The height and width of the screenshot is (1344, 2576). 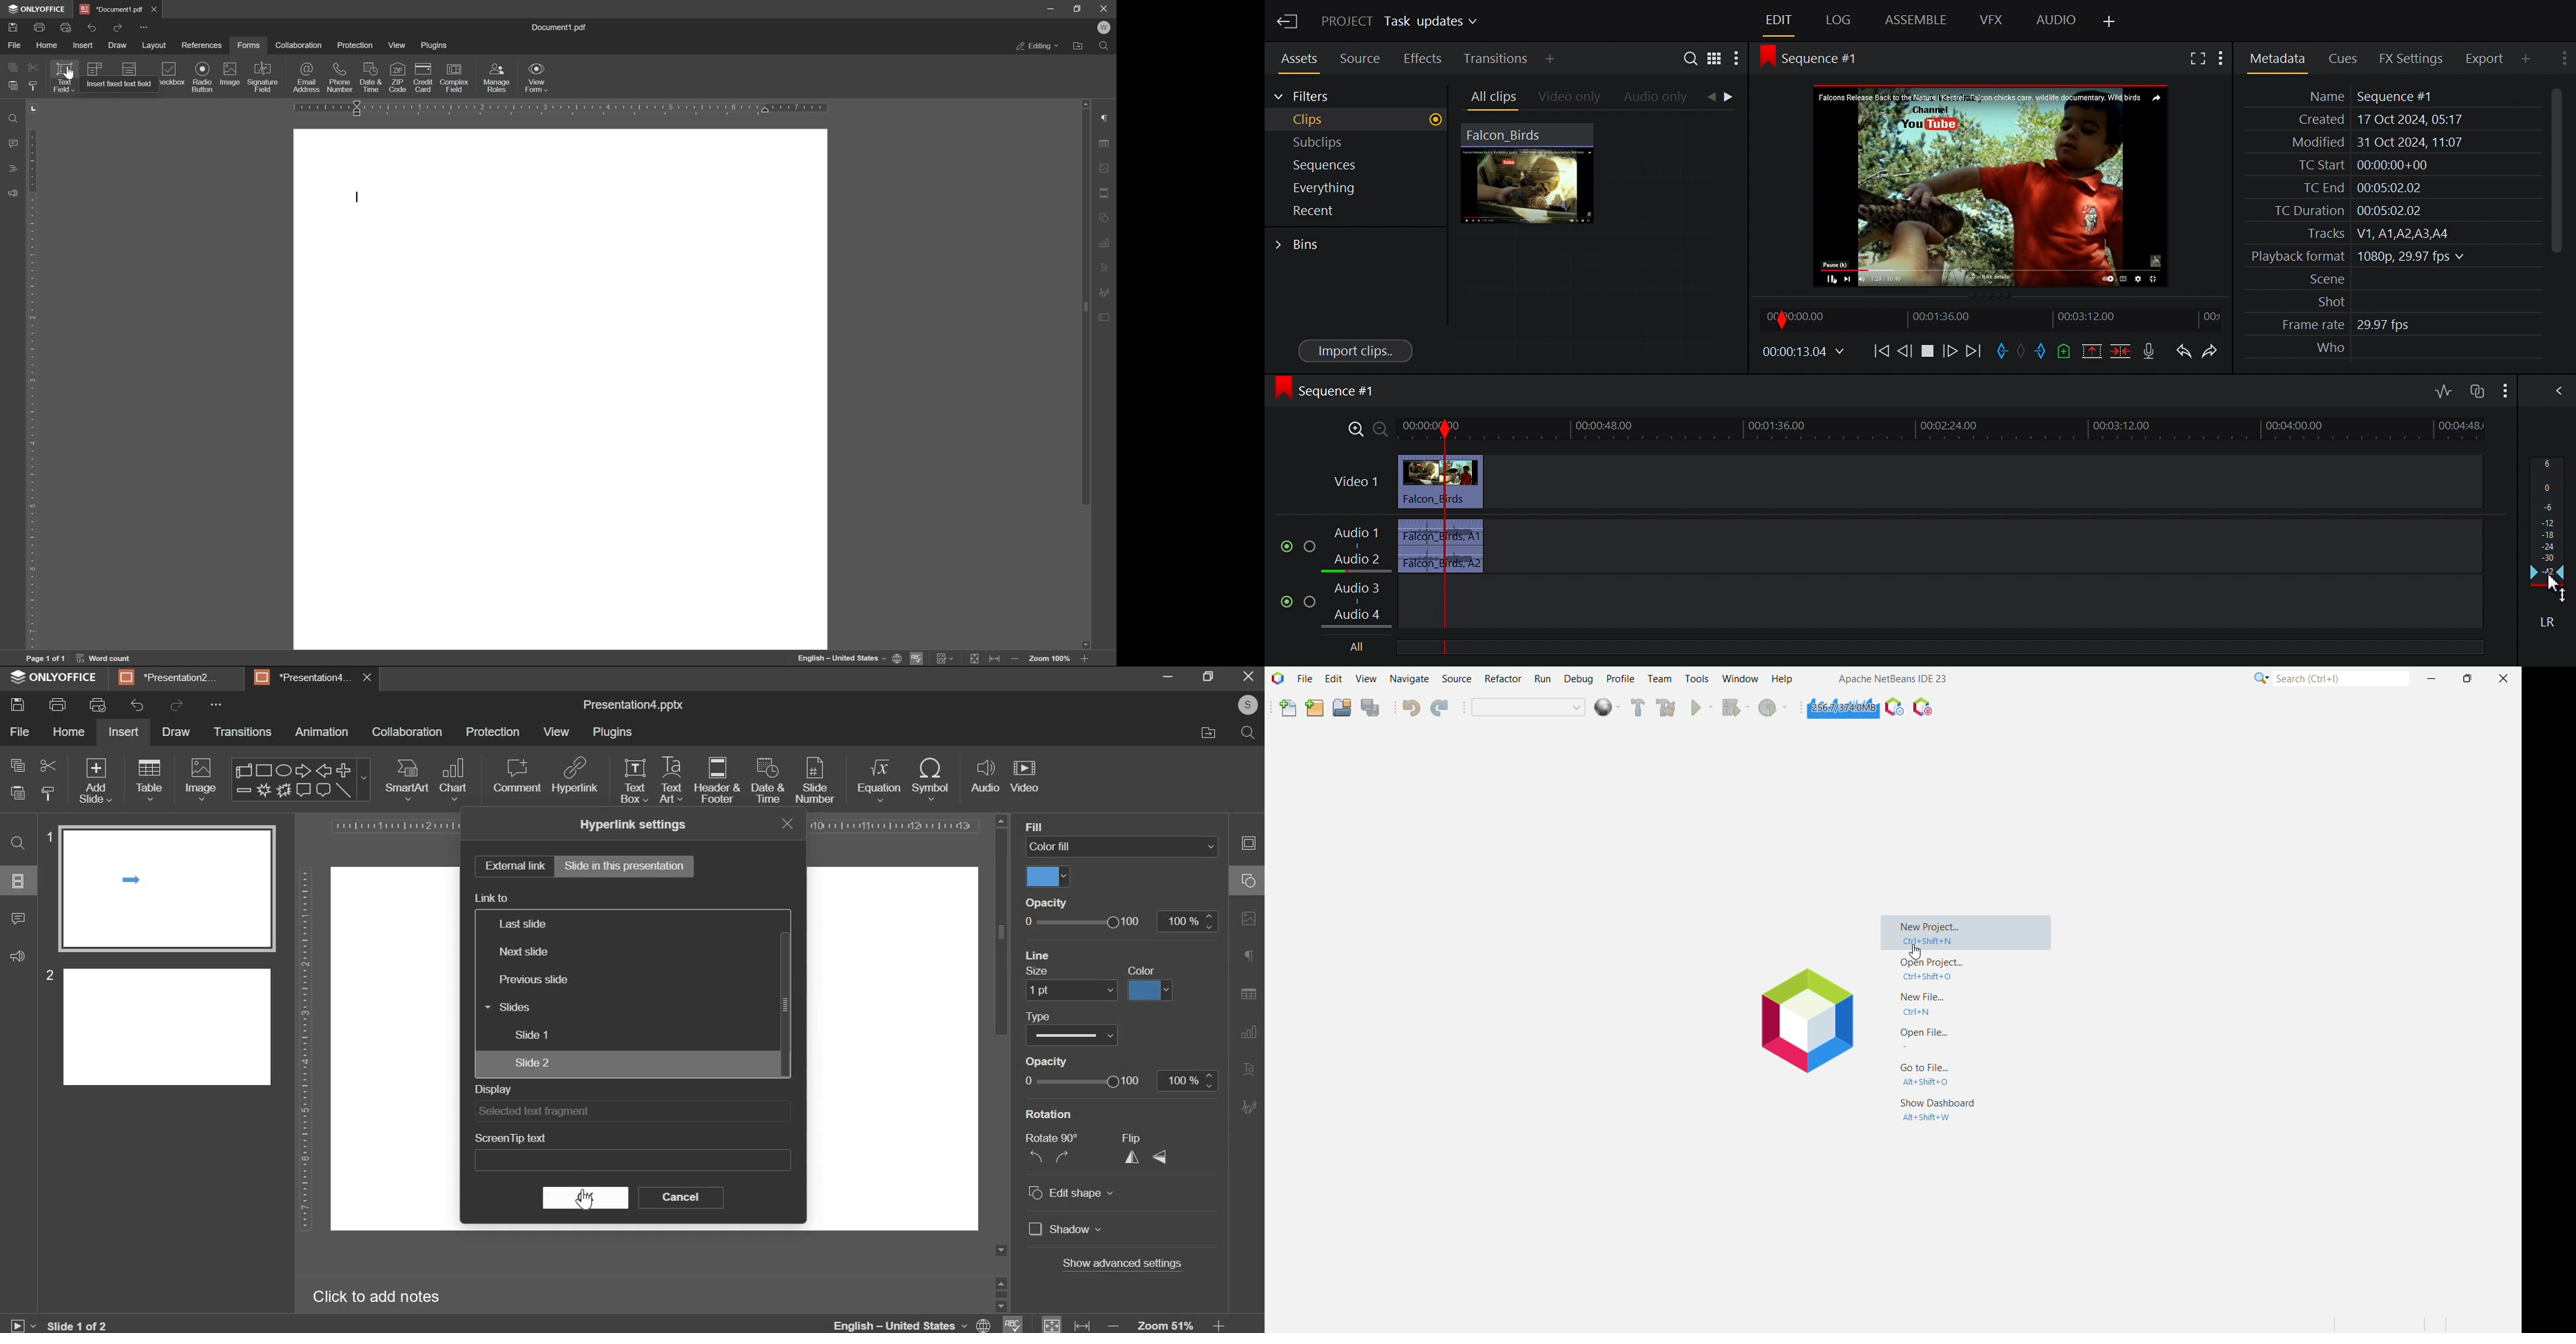 I want to click on view, so click(x=555, y=732).